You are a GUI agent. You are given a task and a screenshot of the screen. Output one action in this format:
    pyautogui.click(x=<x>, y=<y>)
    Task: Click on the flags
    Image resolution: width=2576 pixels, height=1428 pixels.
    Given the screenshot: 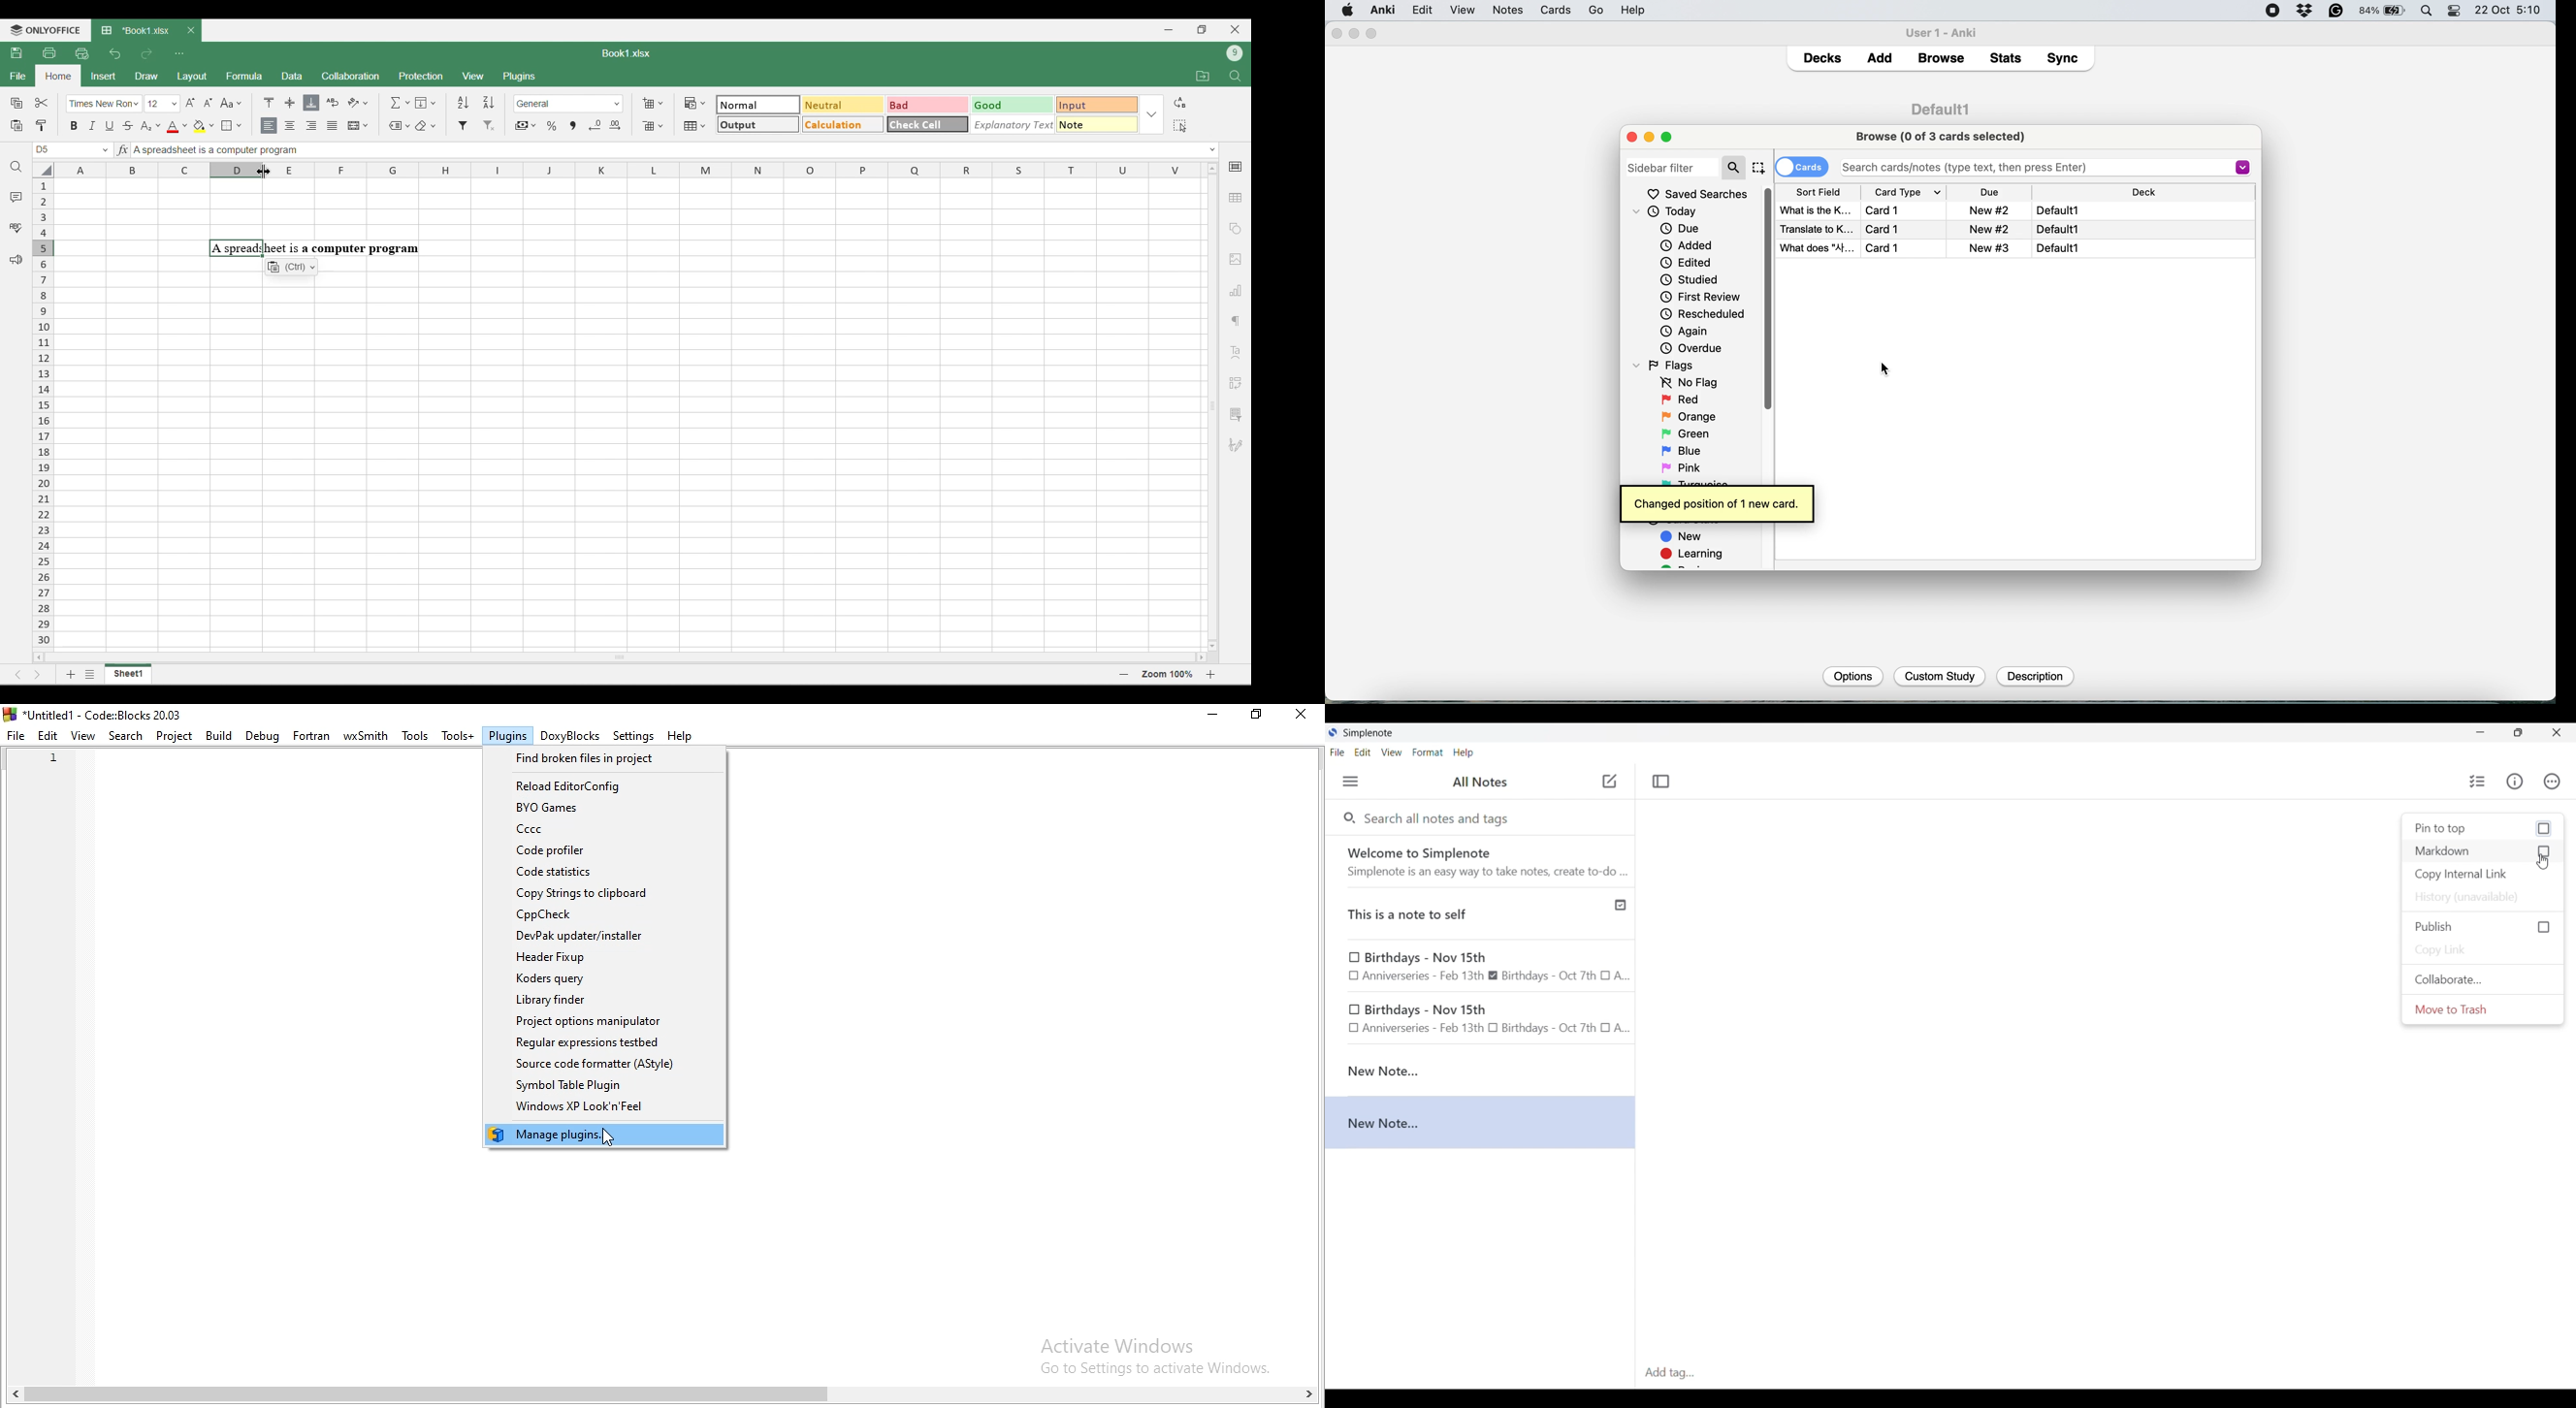 What is the action you would take?
    pyautogui.click(x=1667, y=364)
    